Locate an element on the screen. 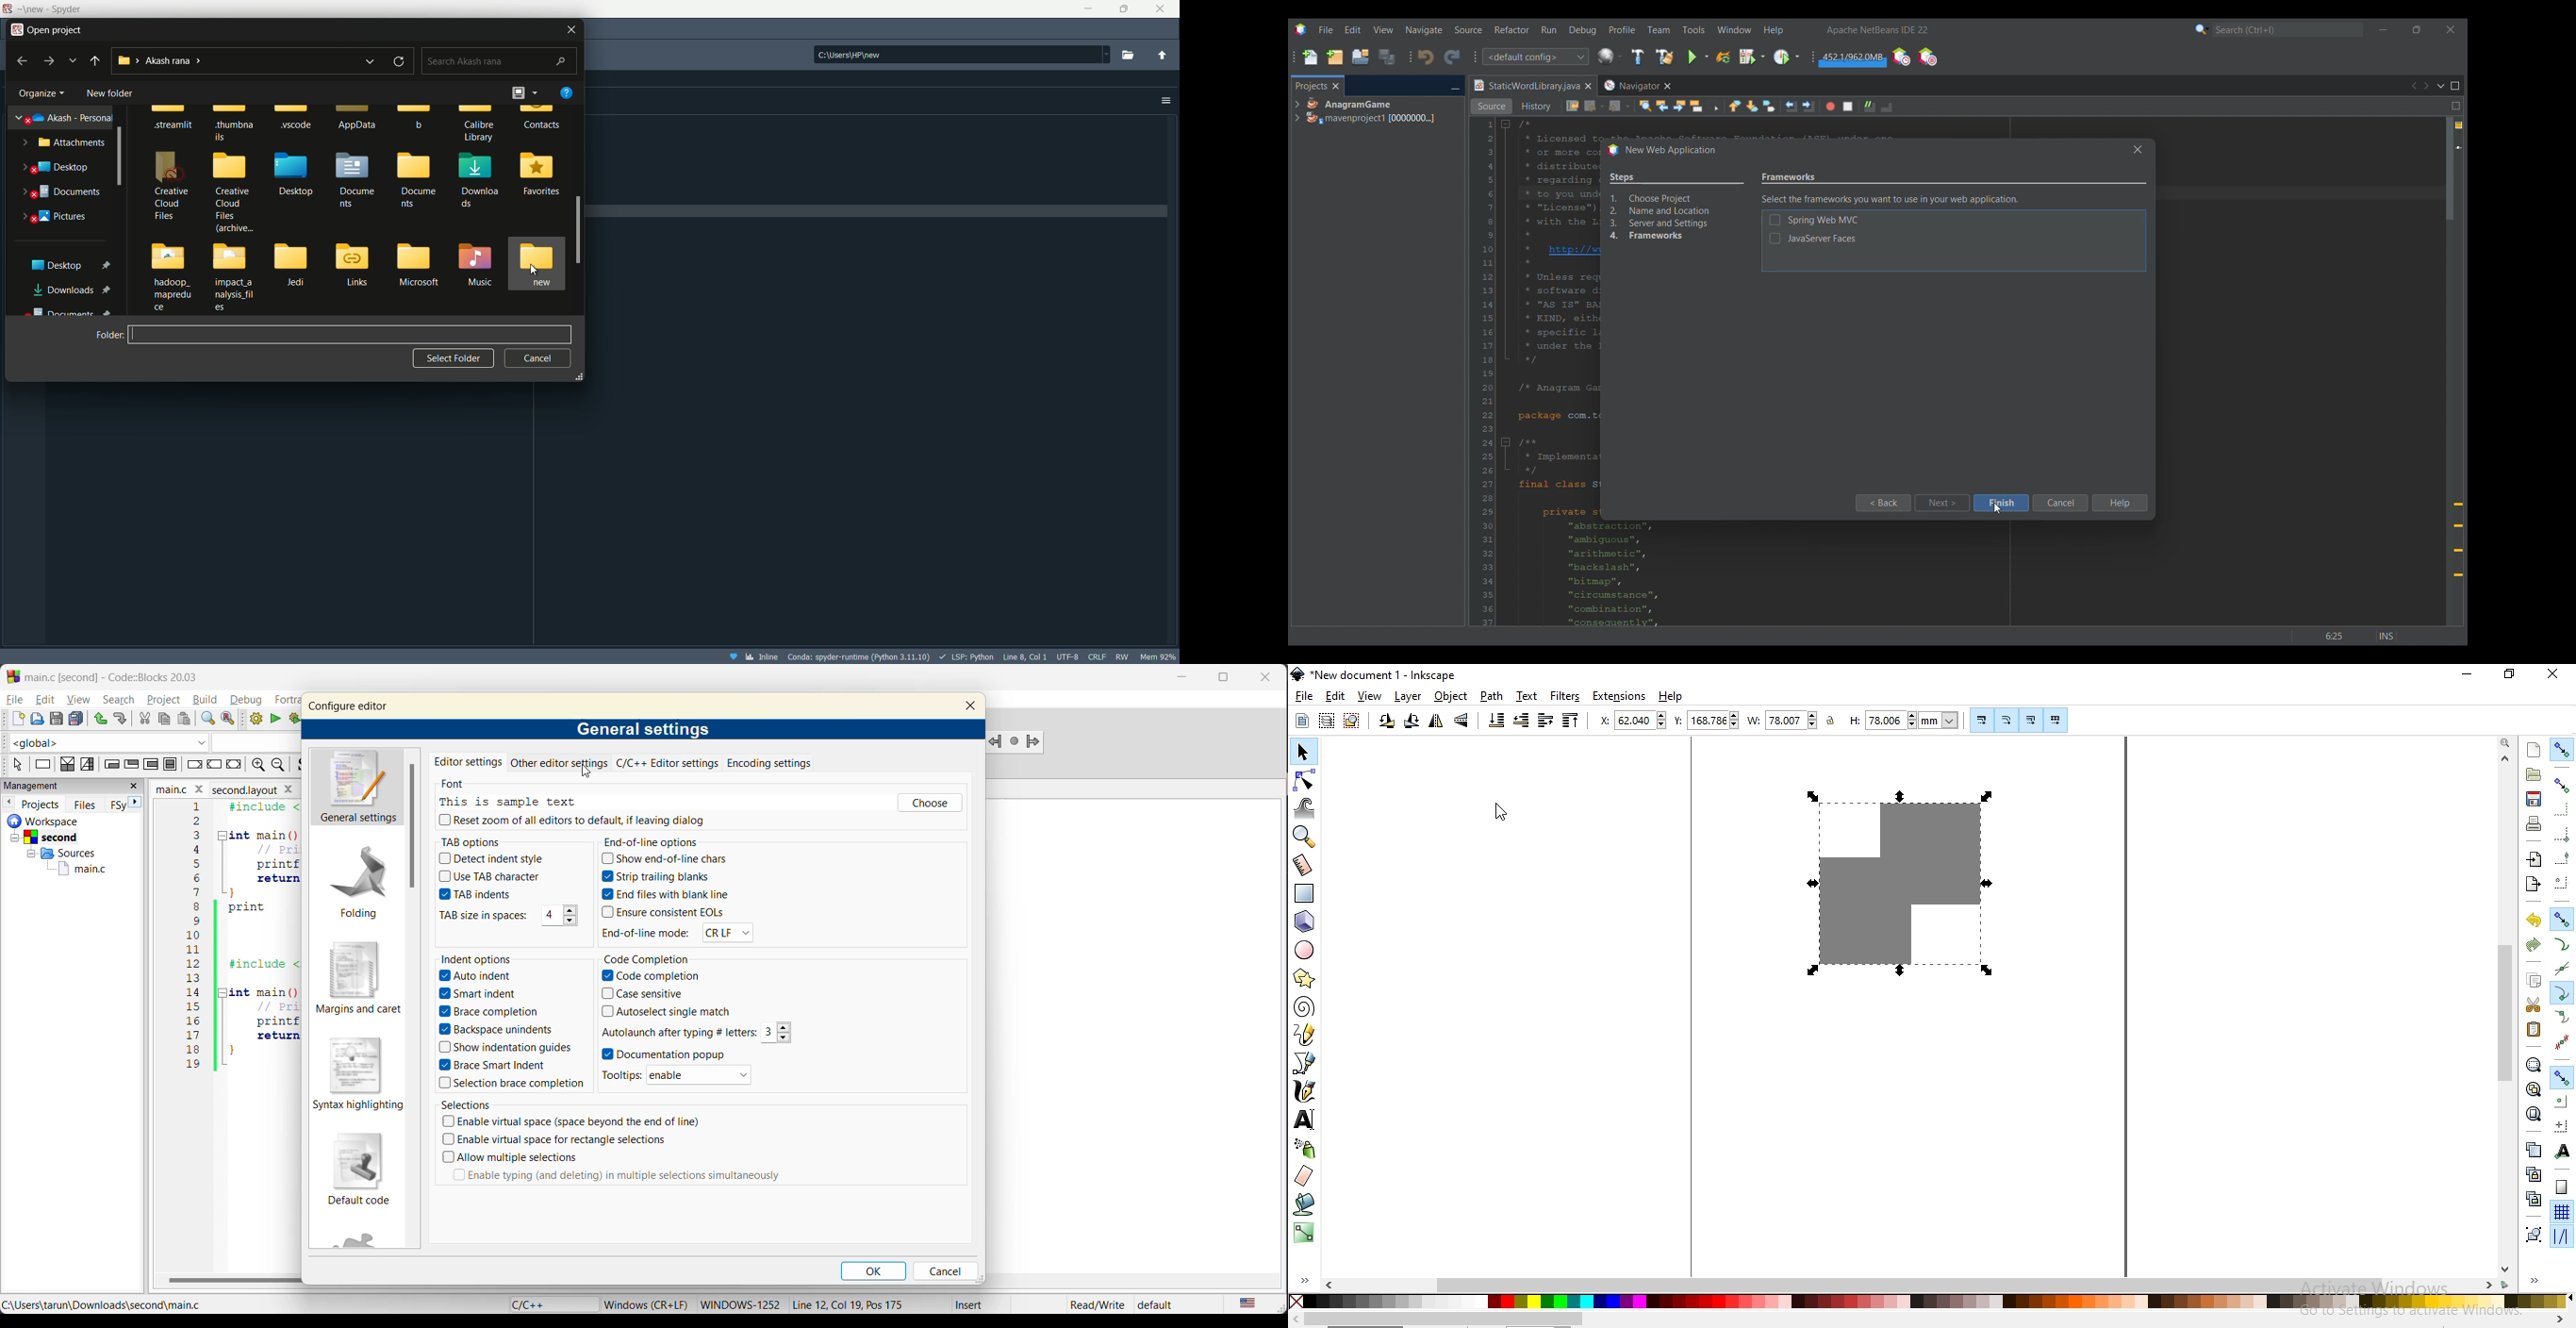 Image resolution: width=2576 pixels, height=1344 pixels. Autoselect single match is located at coordinates (673, 1012).